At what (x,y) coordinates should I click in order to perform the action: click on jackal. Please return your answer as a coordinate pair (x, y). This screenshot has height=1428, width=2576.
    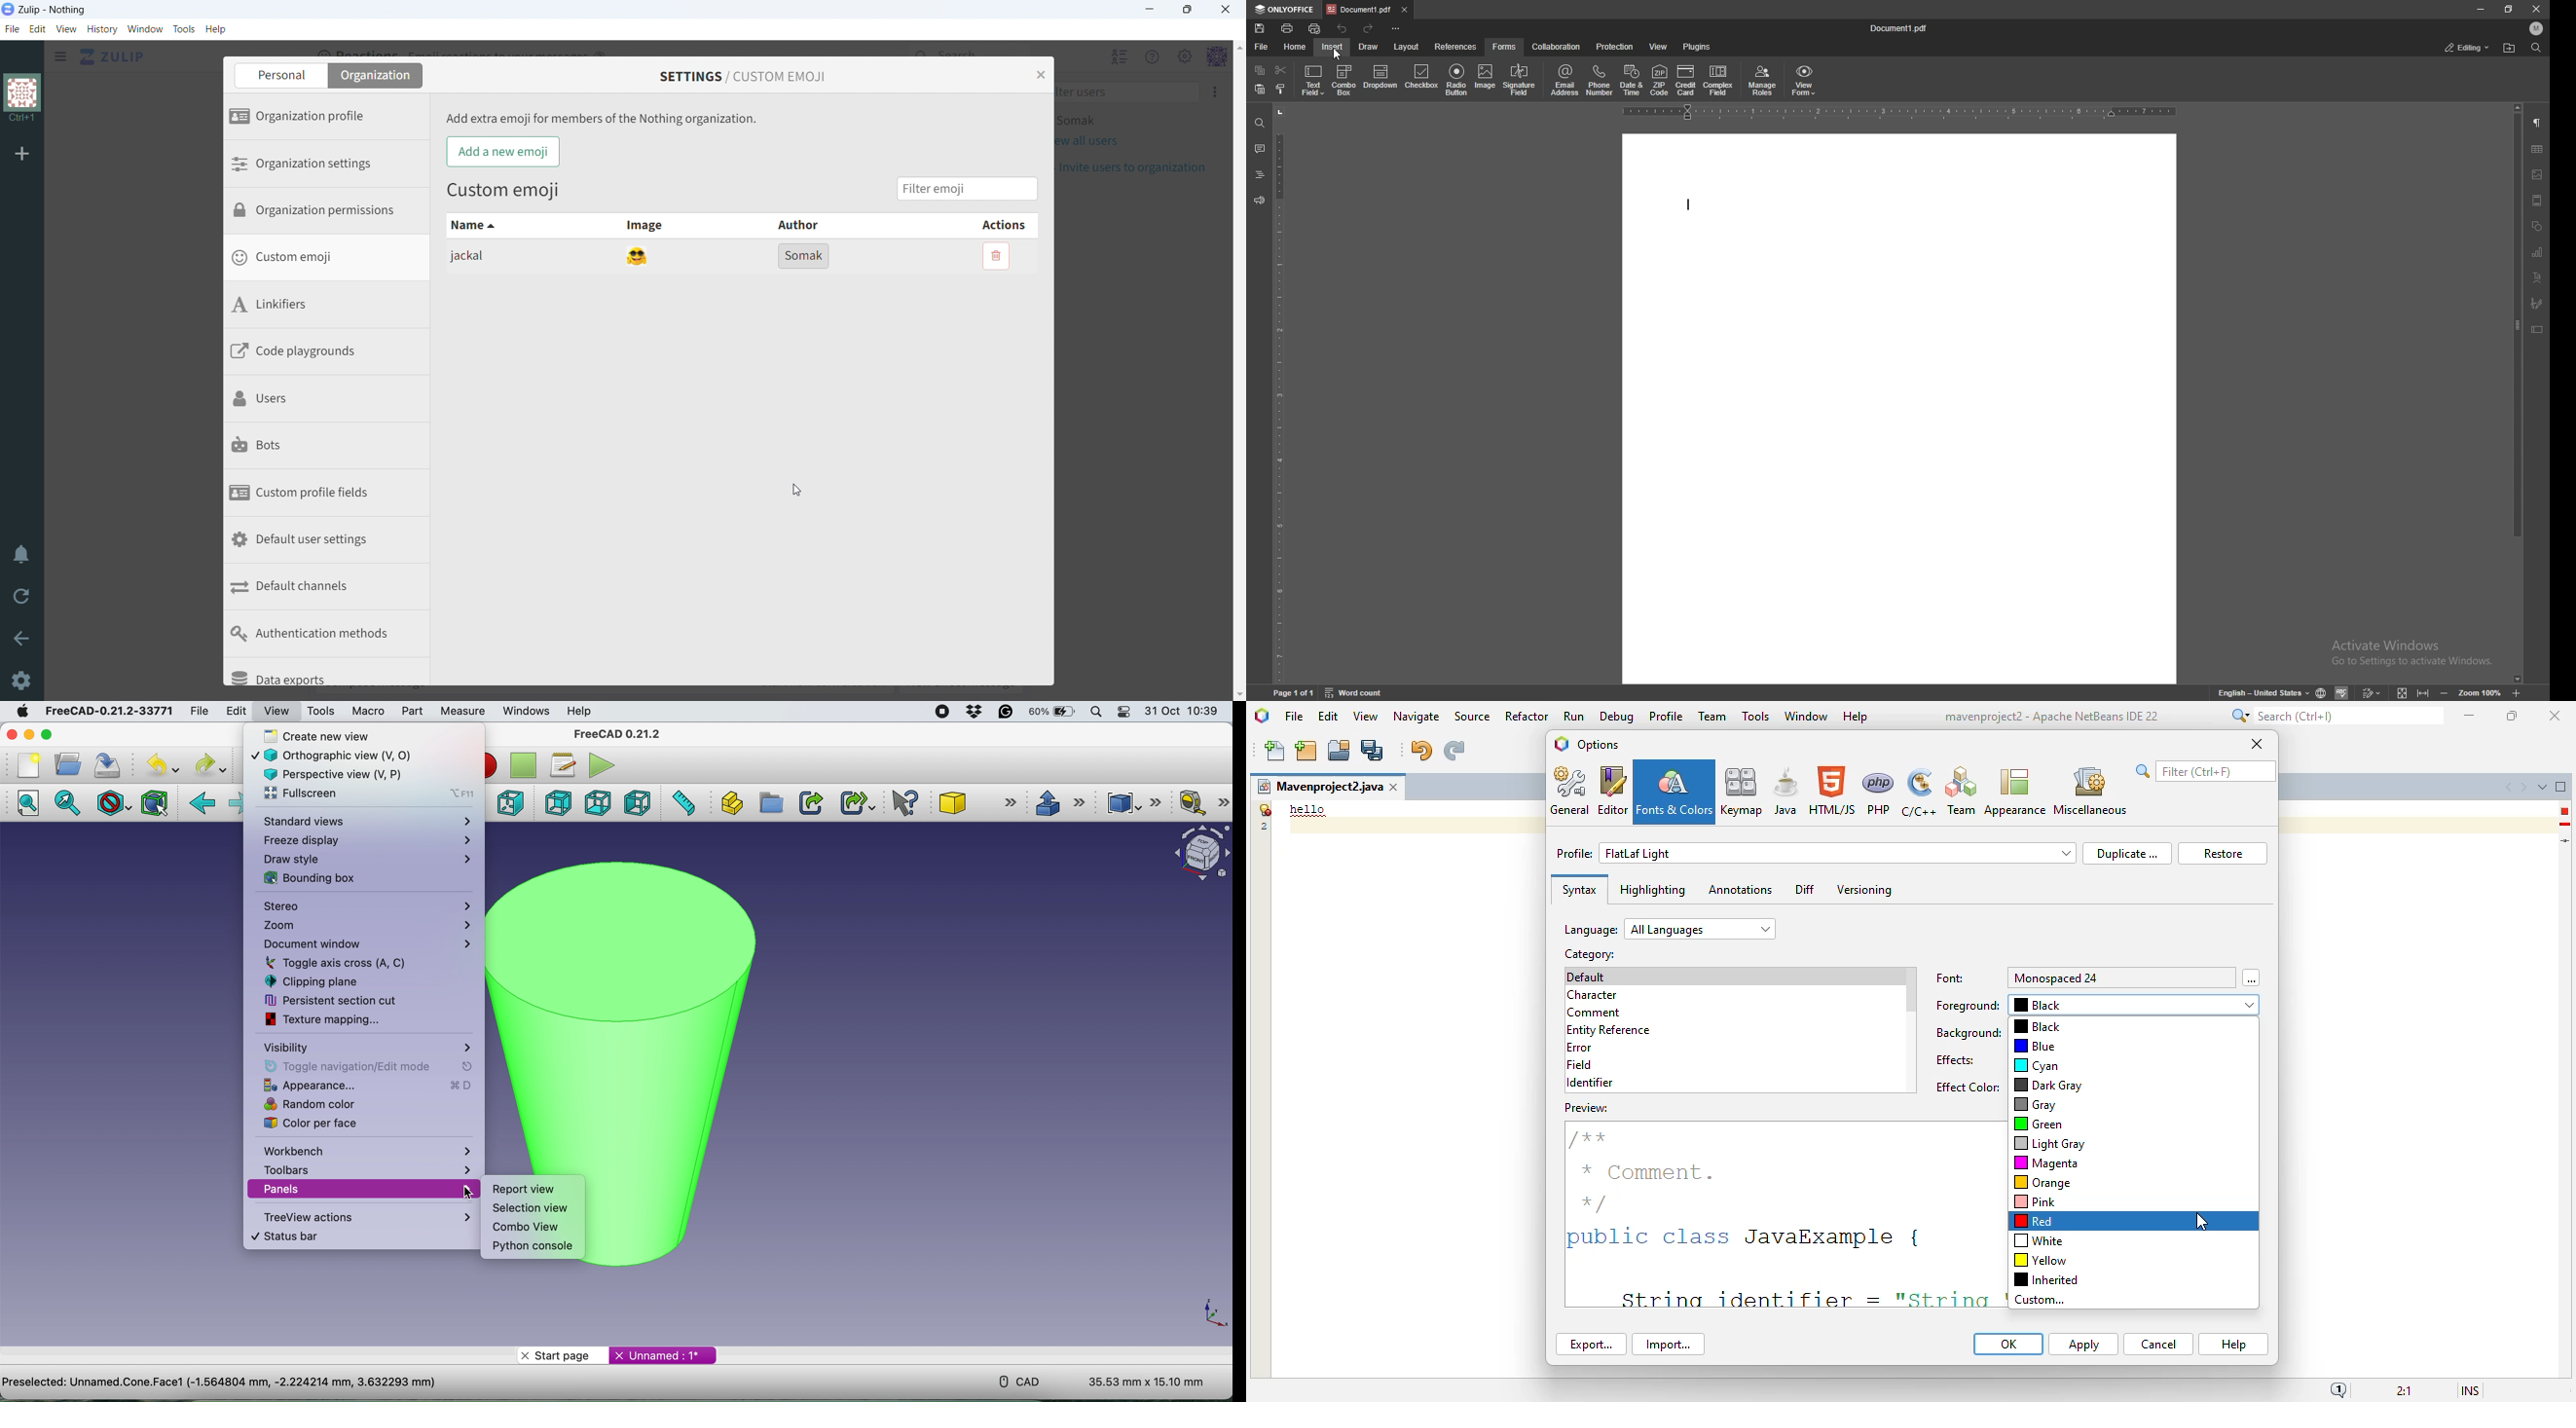
    Looking at the image, I should click on (517, 257).